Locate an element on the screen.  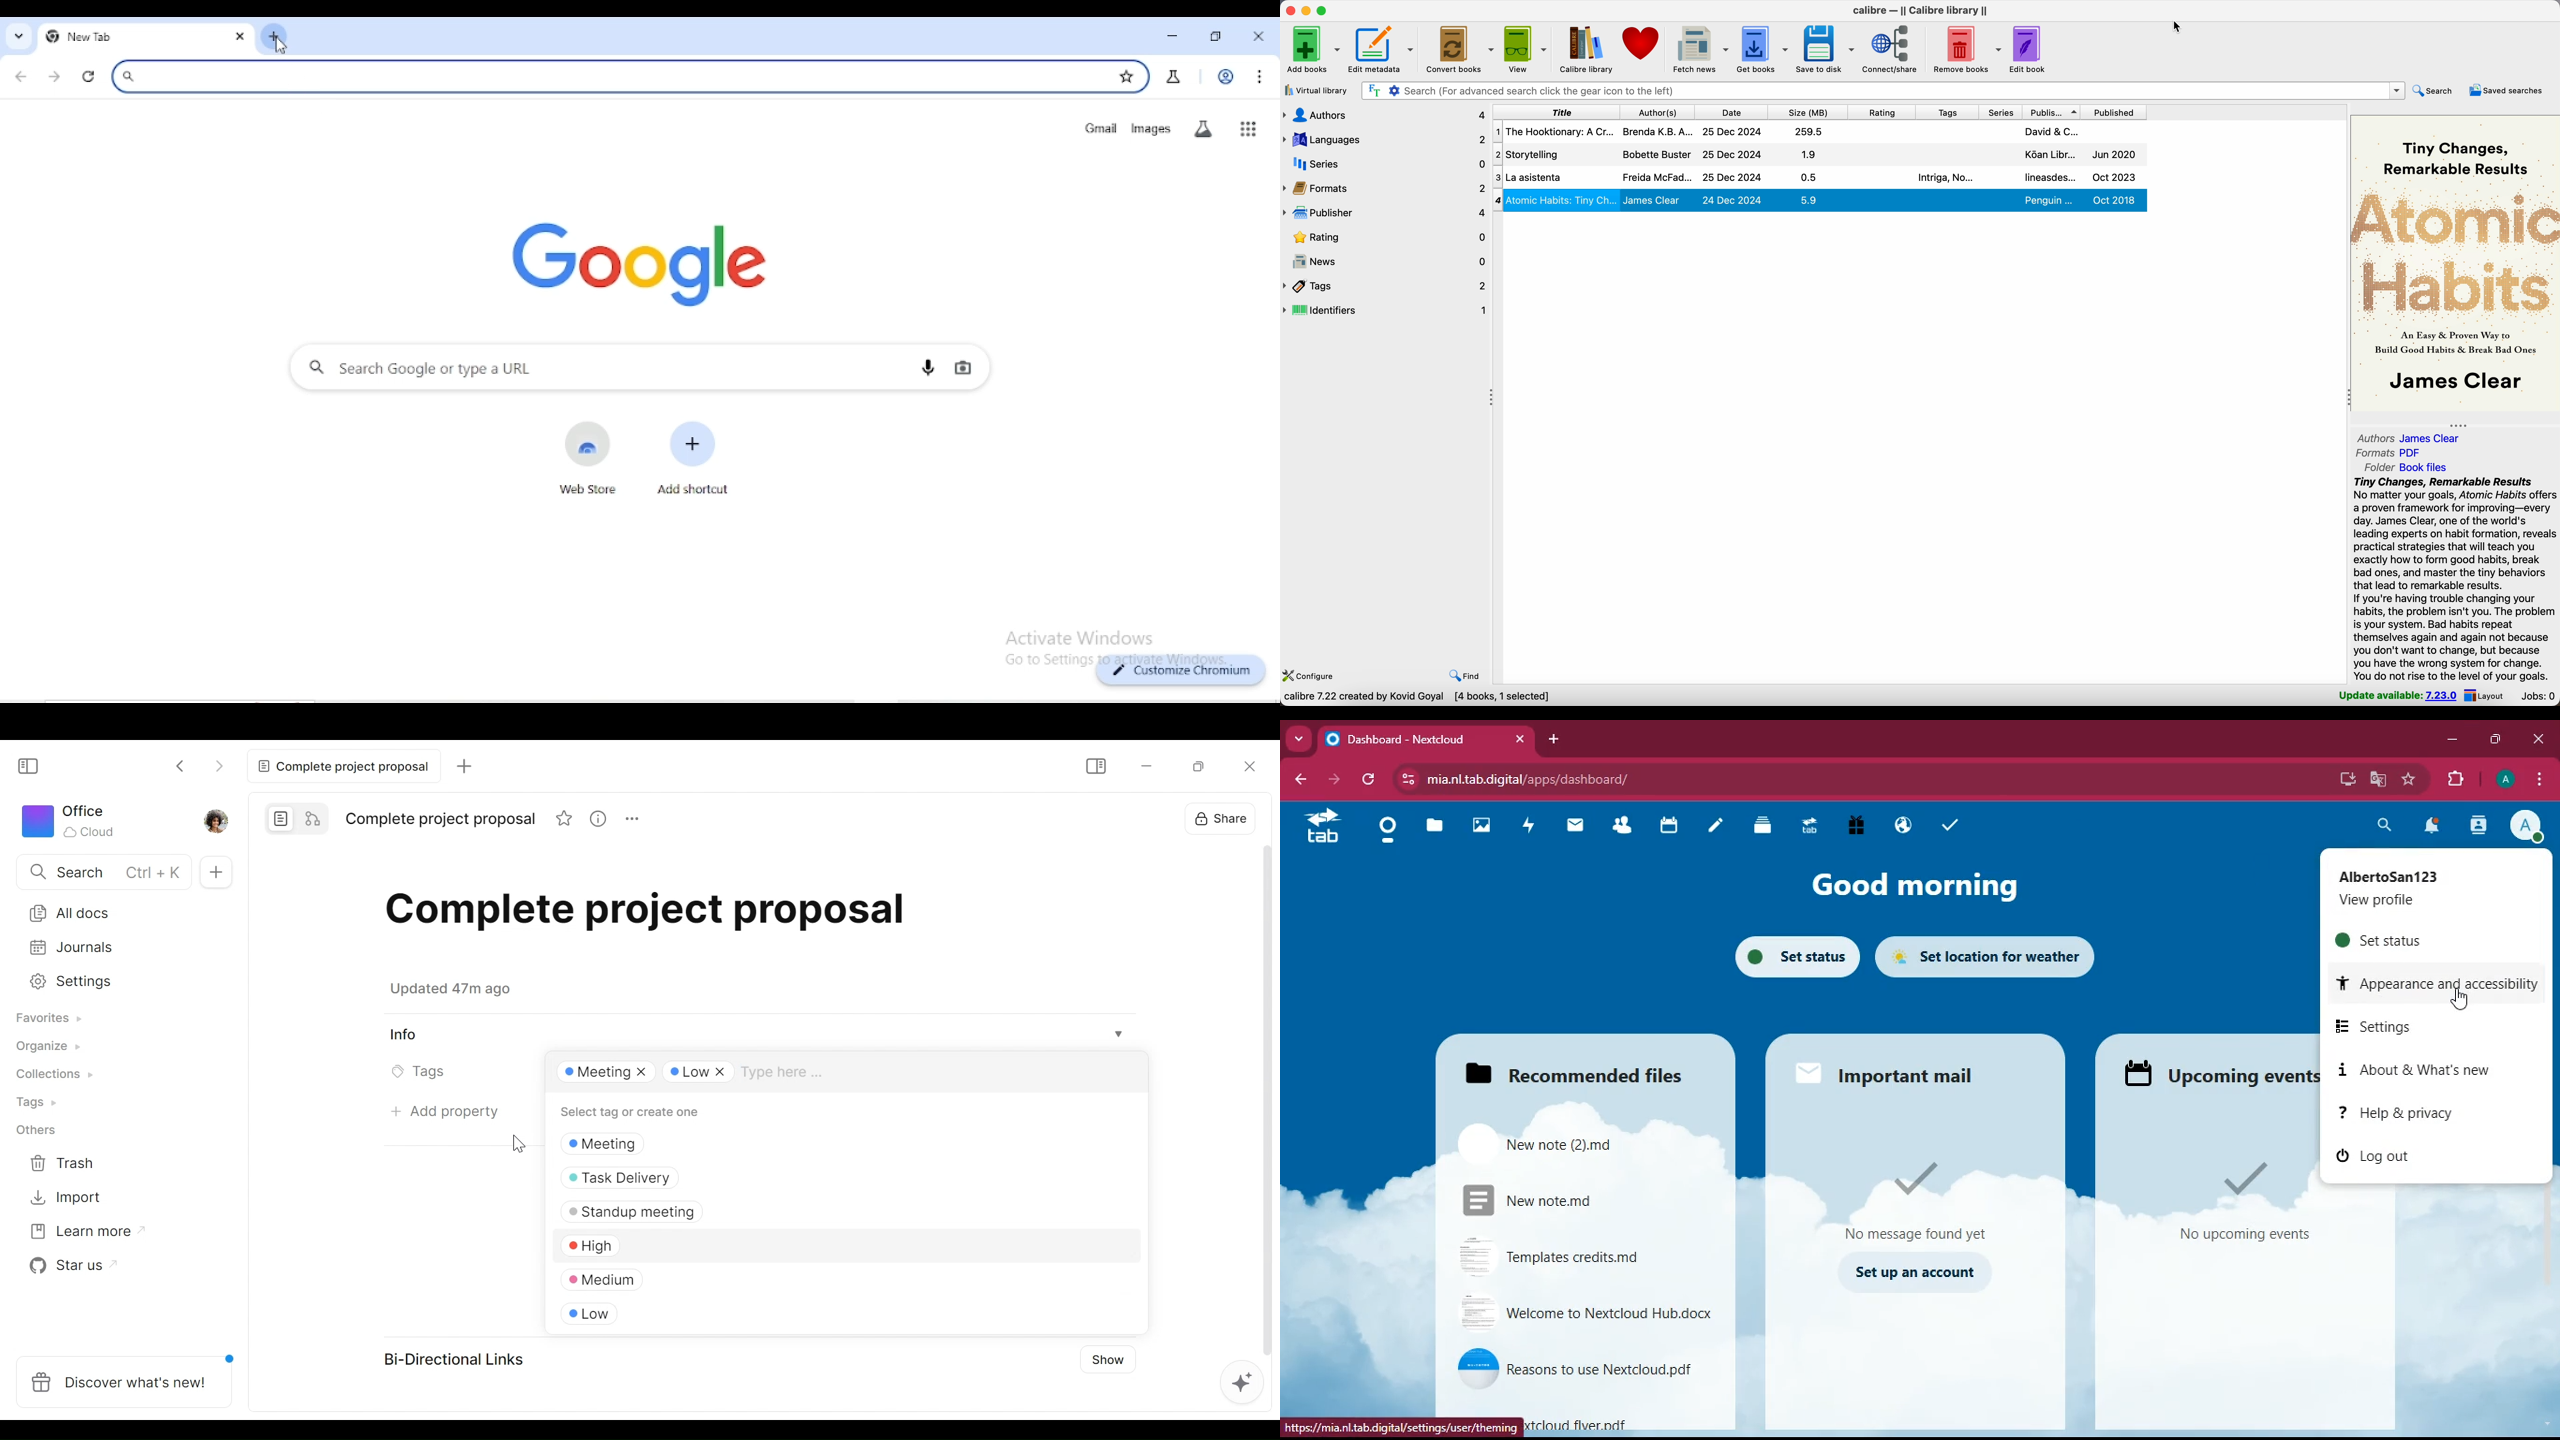
toggle expand/contract is located at coordinates (2348, 397).